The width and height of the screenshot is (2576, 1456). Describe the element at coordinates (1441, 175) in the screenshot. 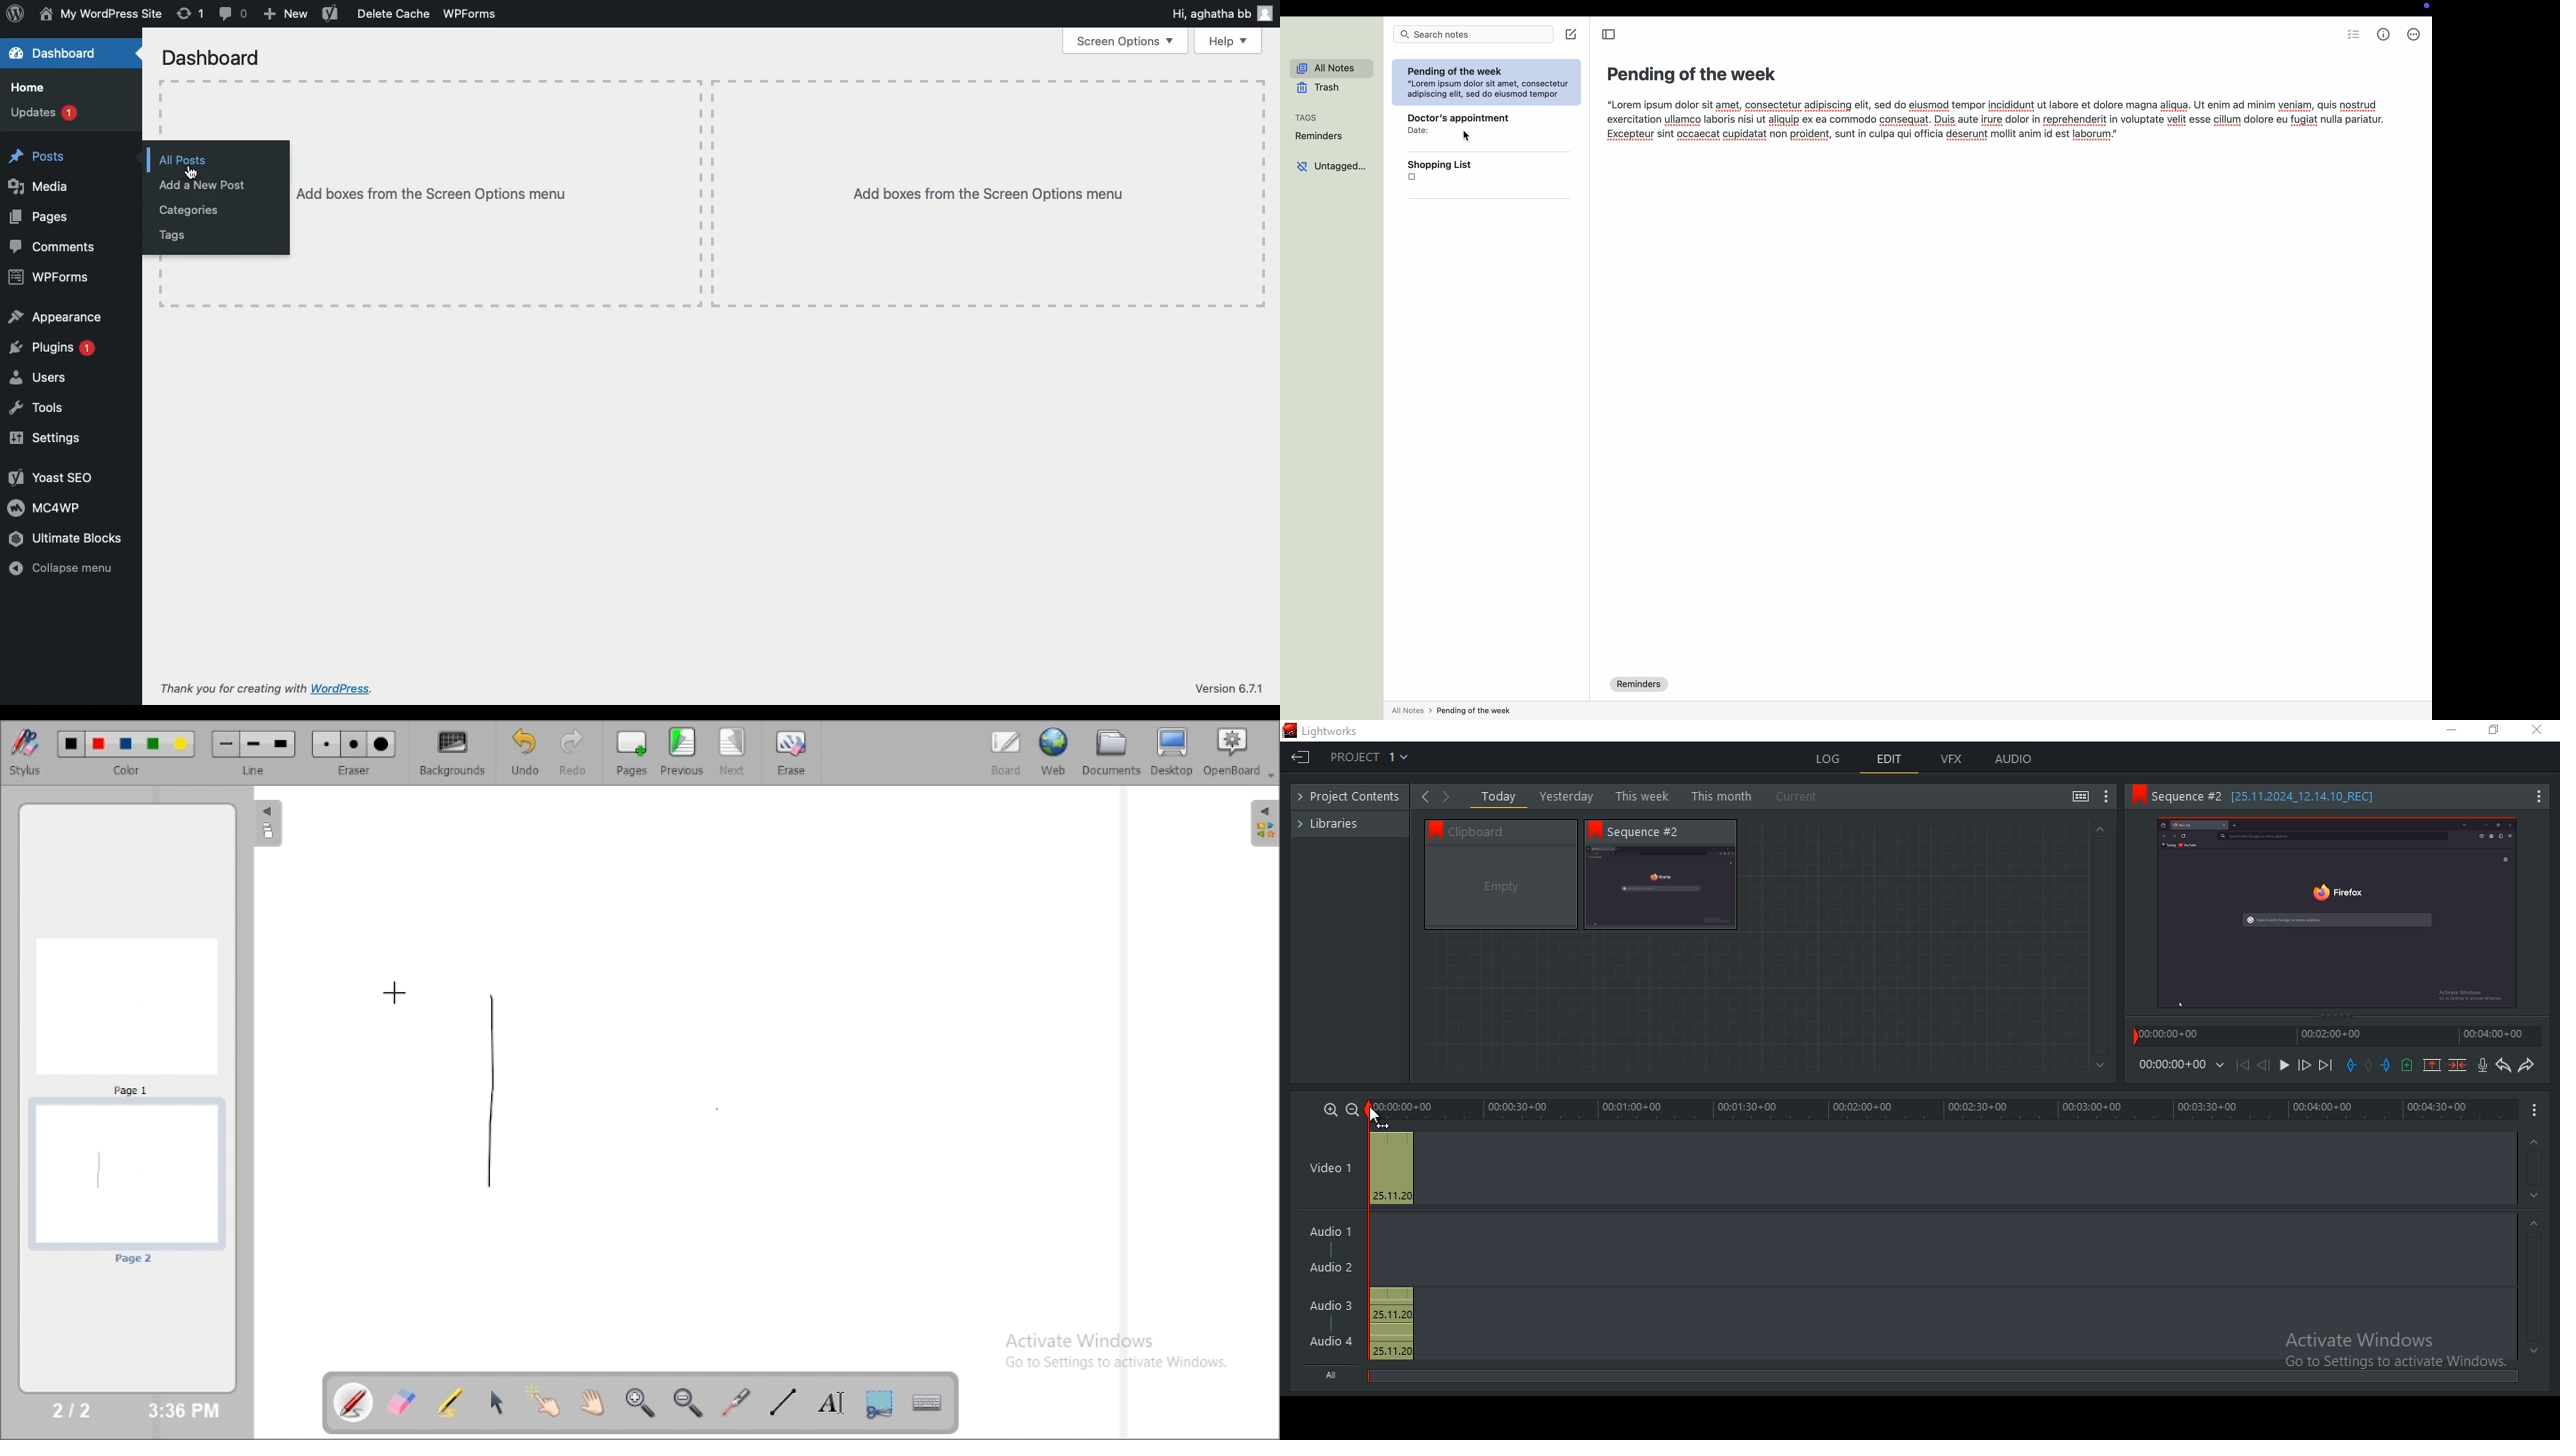

I see `shopping list note` at that location.